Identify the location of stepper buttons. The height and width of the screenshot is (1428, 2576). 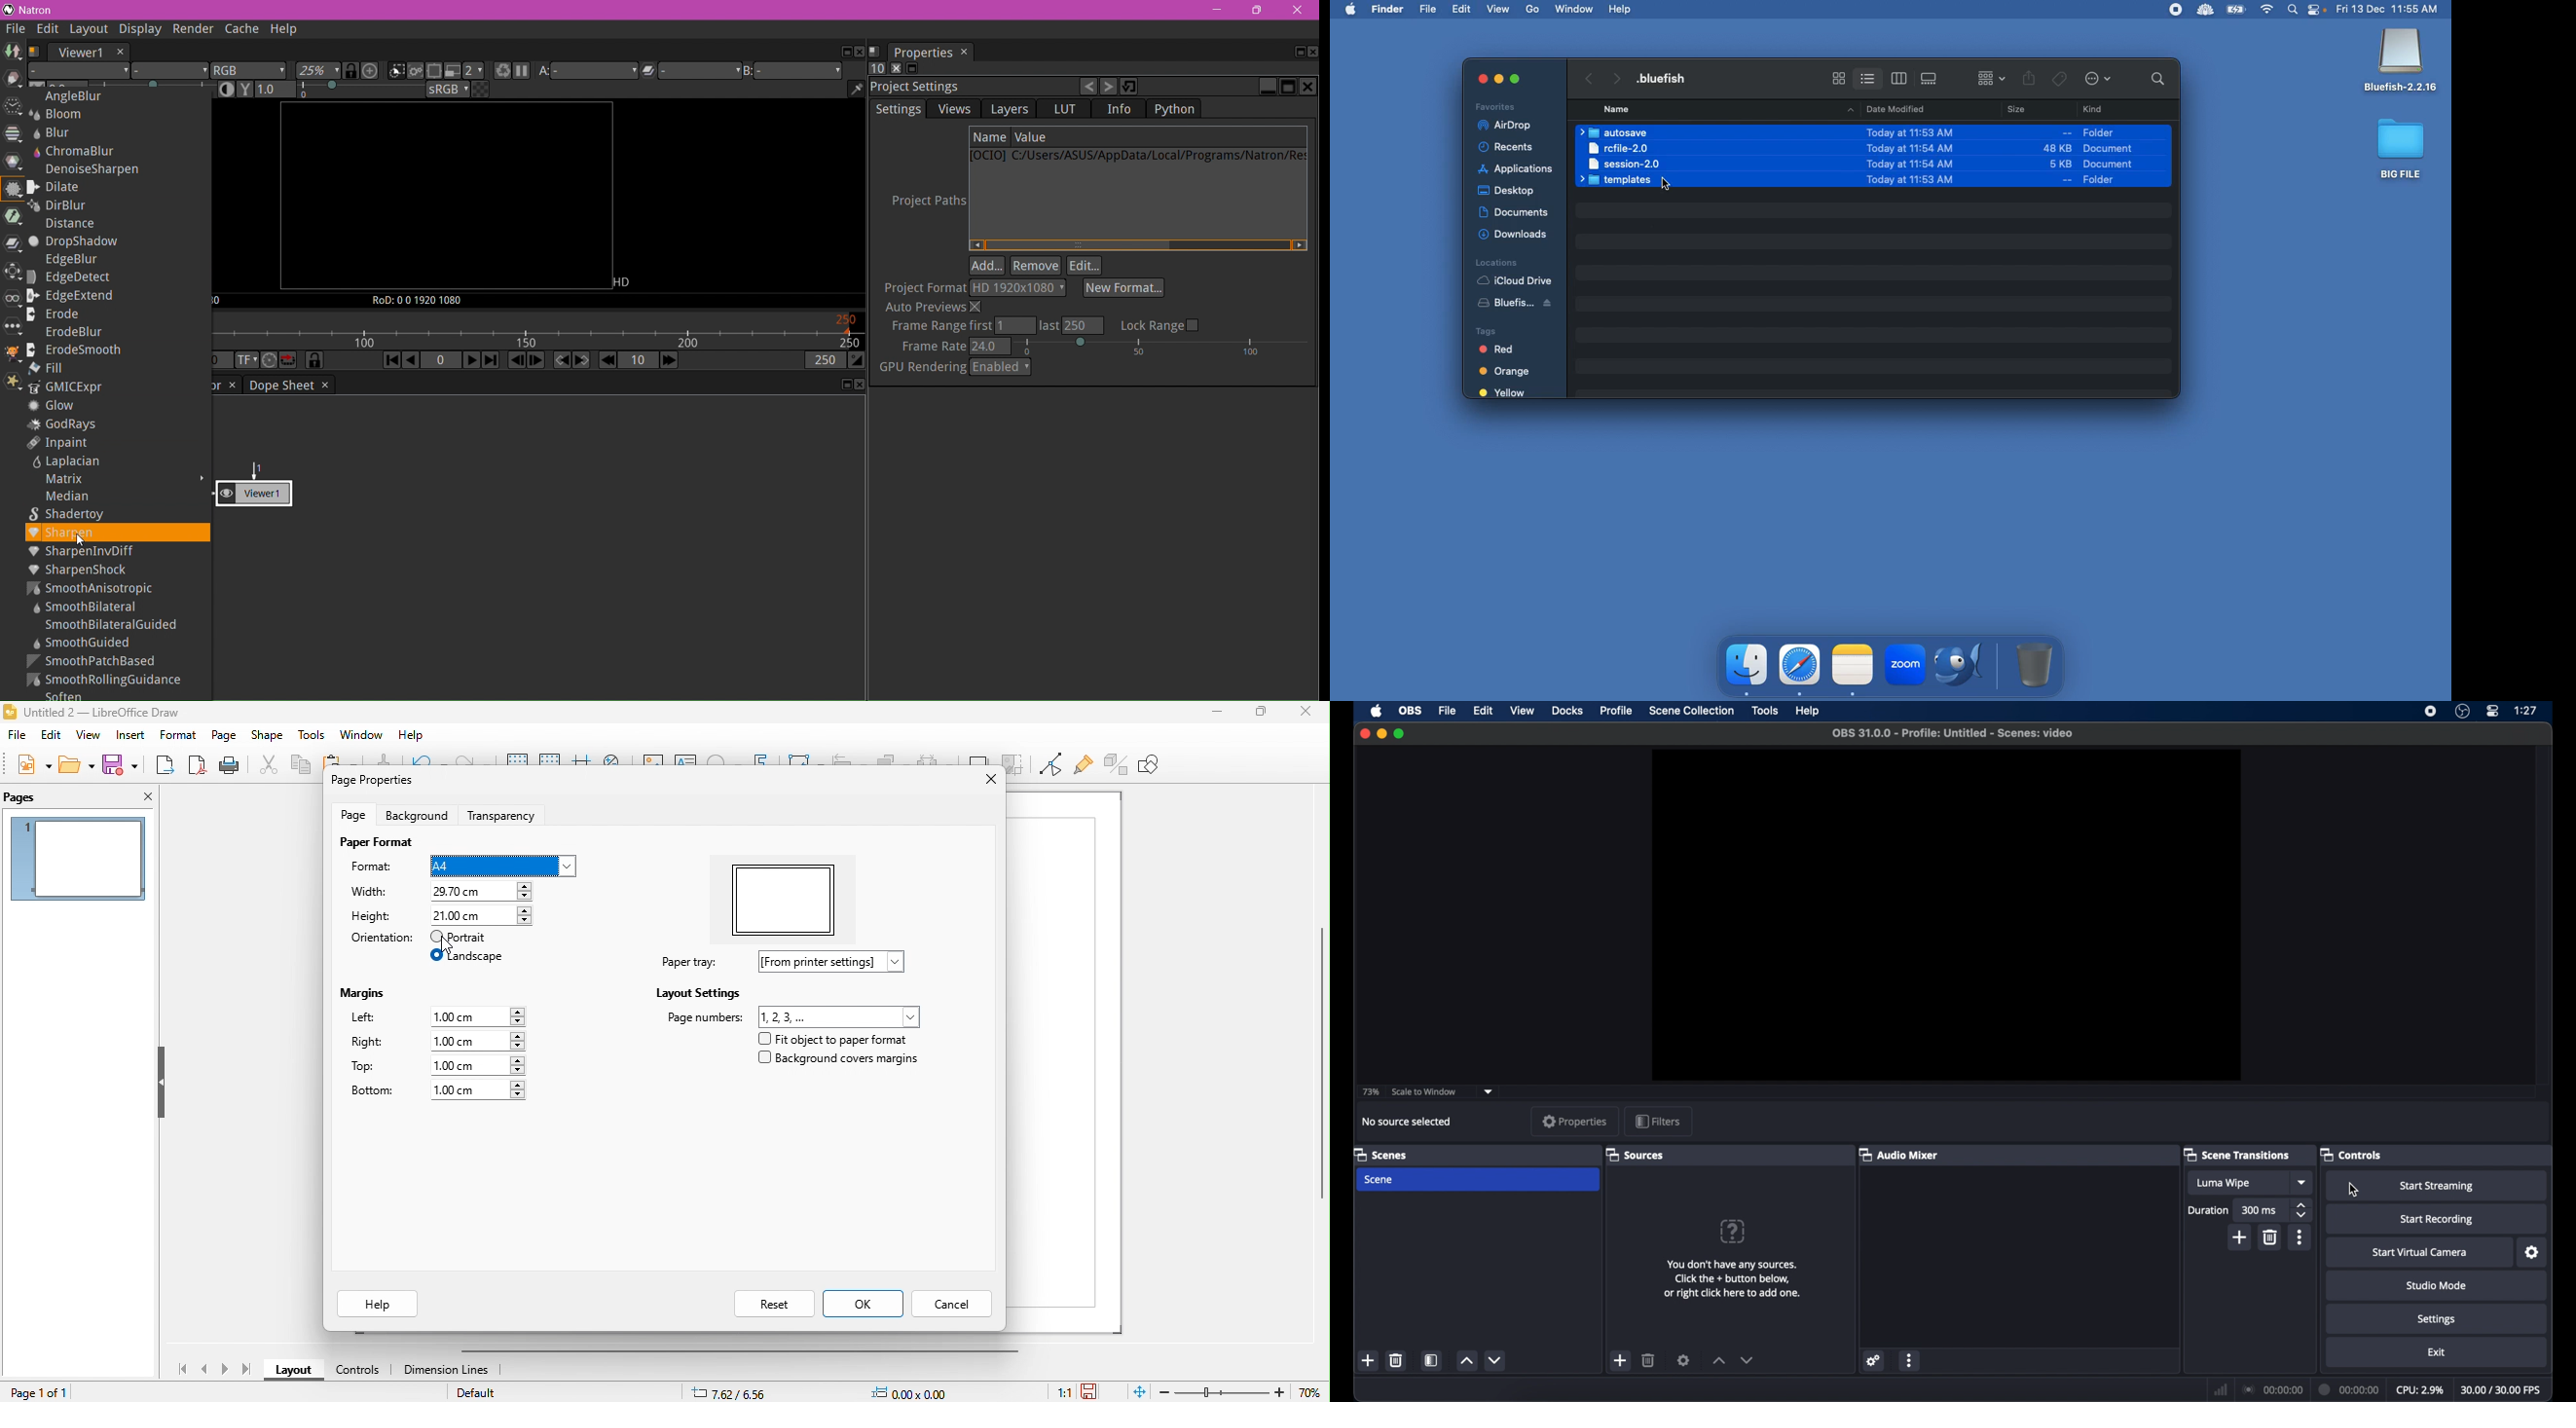
(2302, 1210).